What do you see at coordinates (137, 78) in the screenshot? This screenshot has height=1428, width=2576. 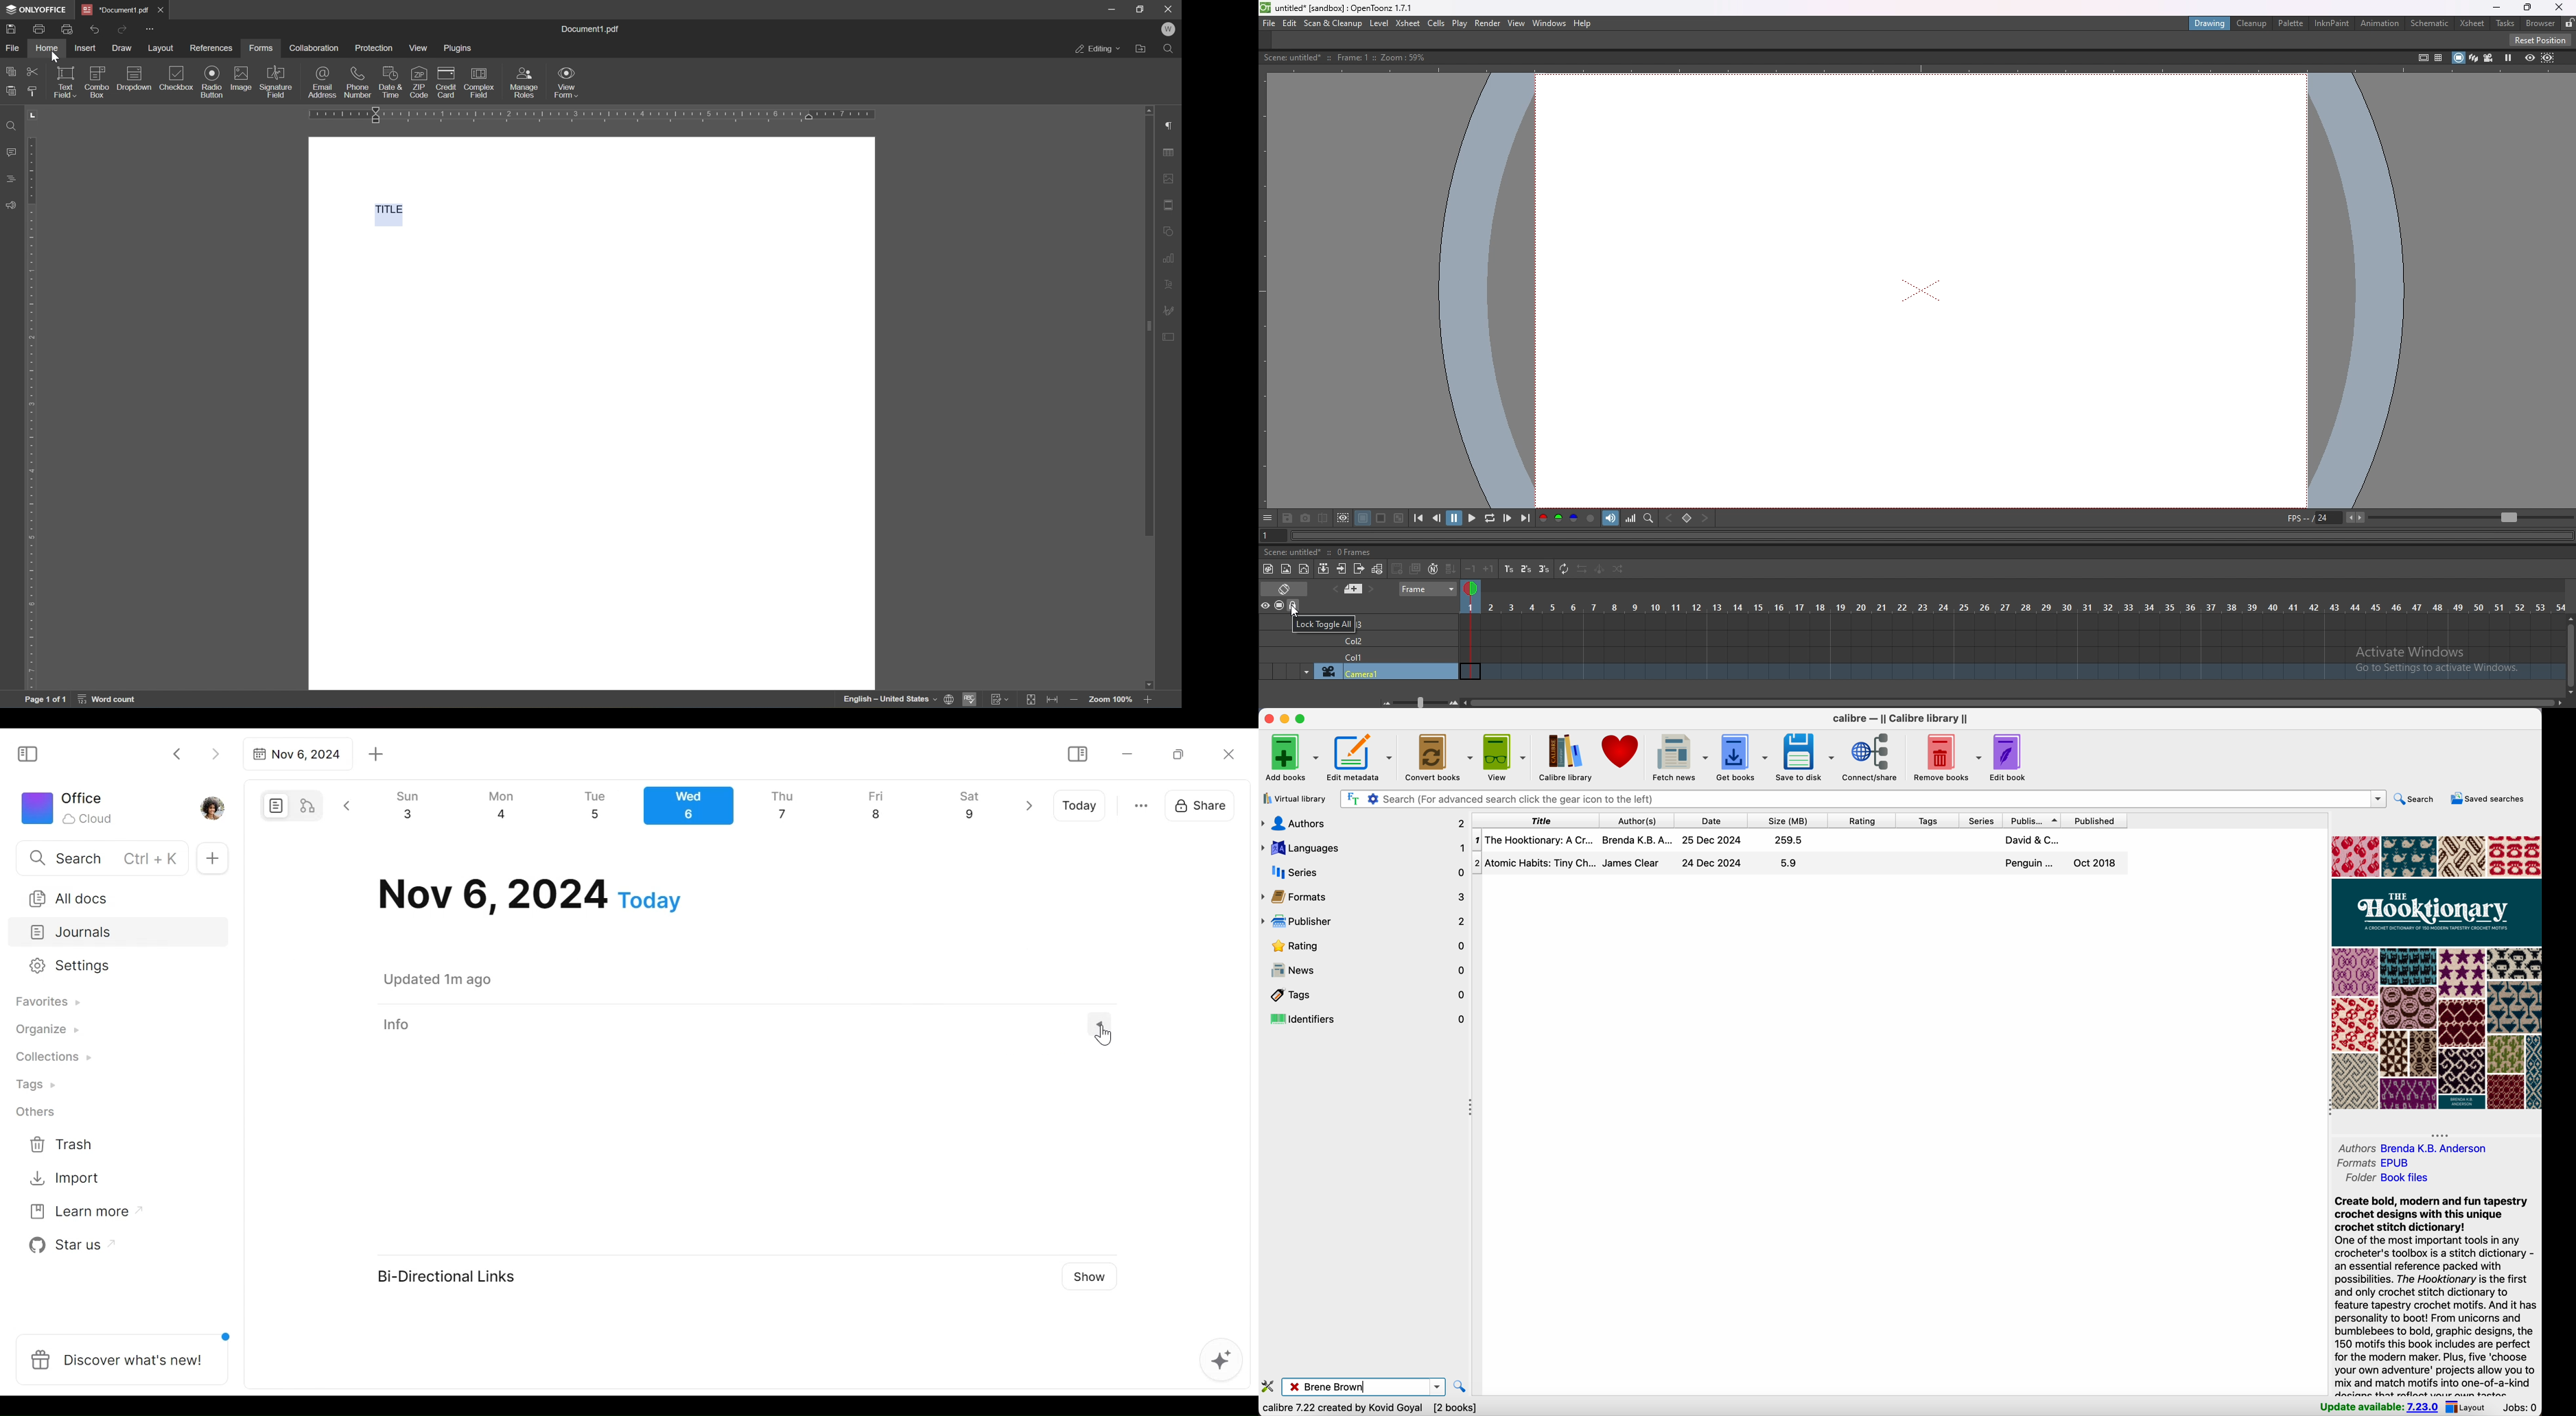 I see `dropdown` at bounding box center [137, 78].